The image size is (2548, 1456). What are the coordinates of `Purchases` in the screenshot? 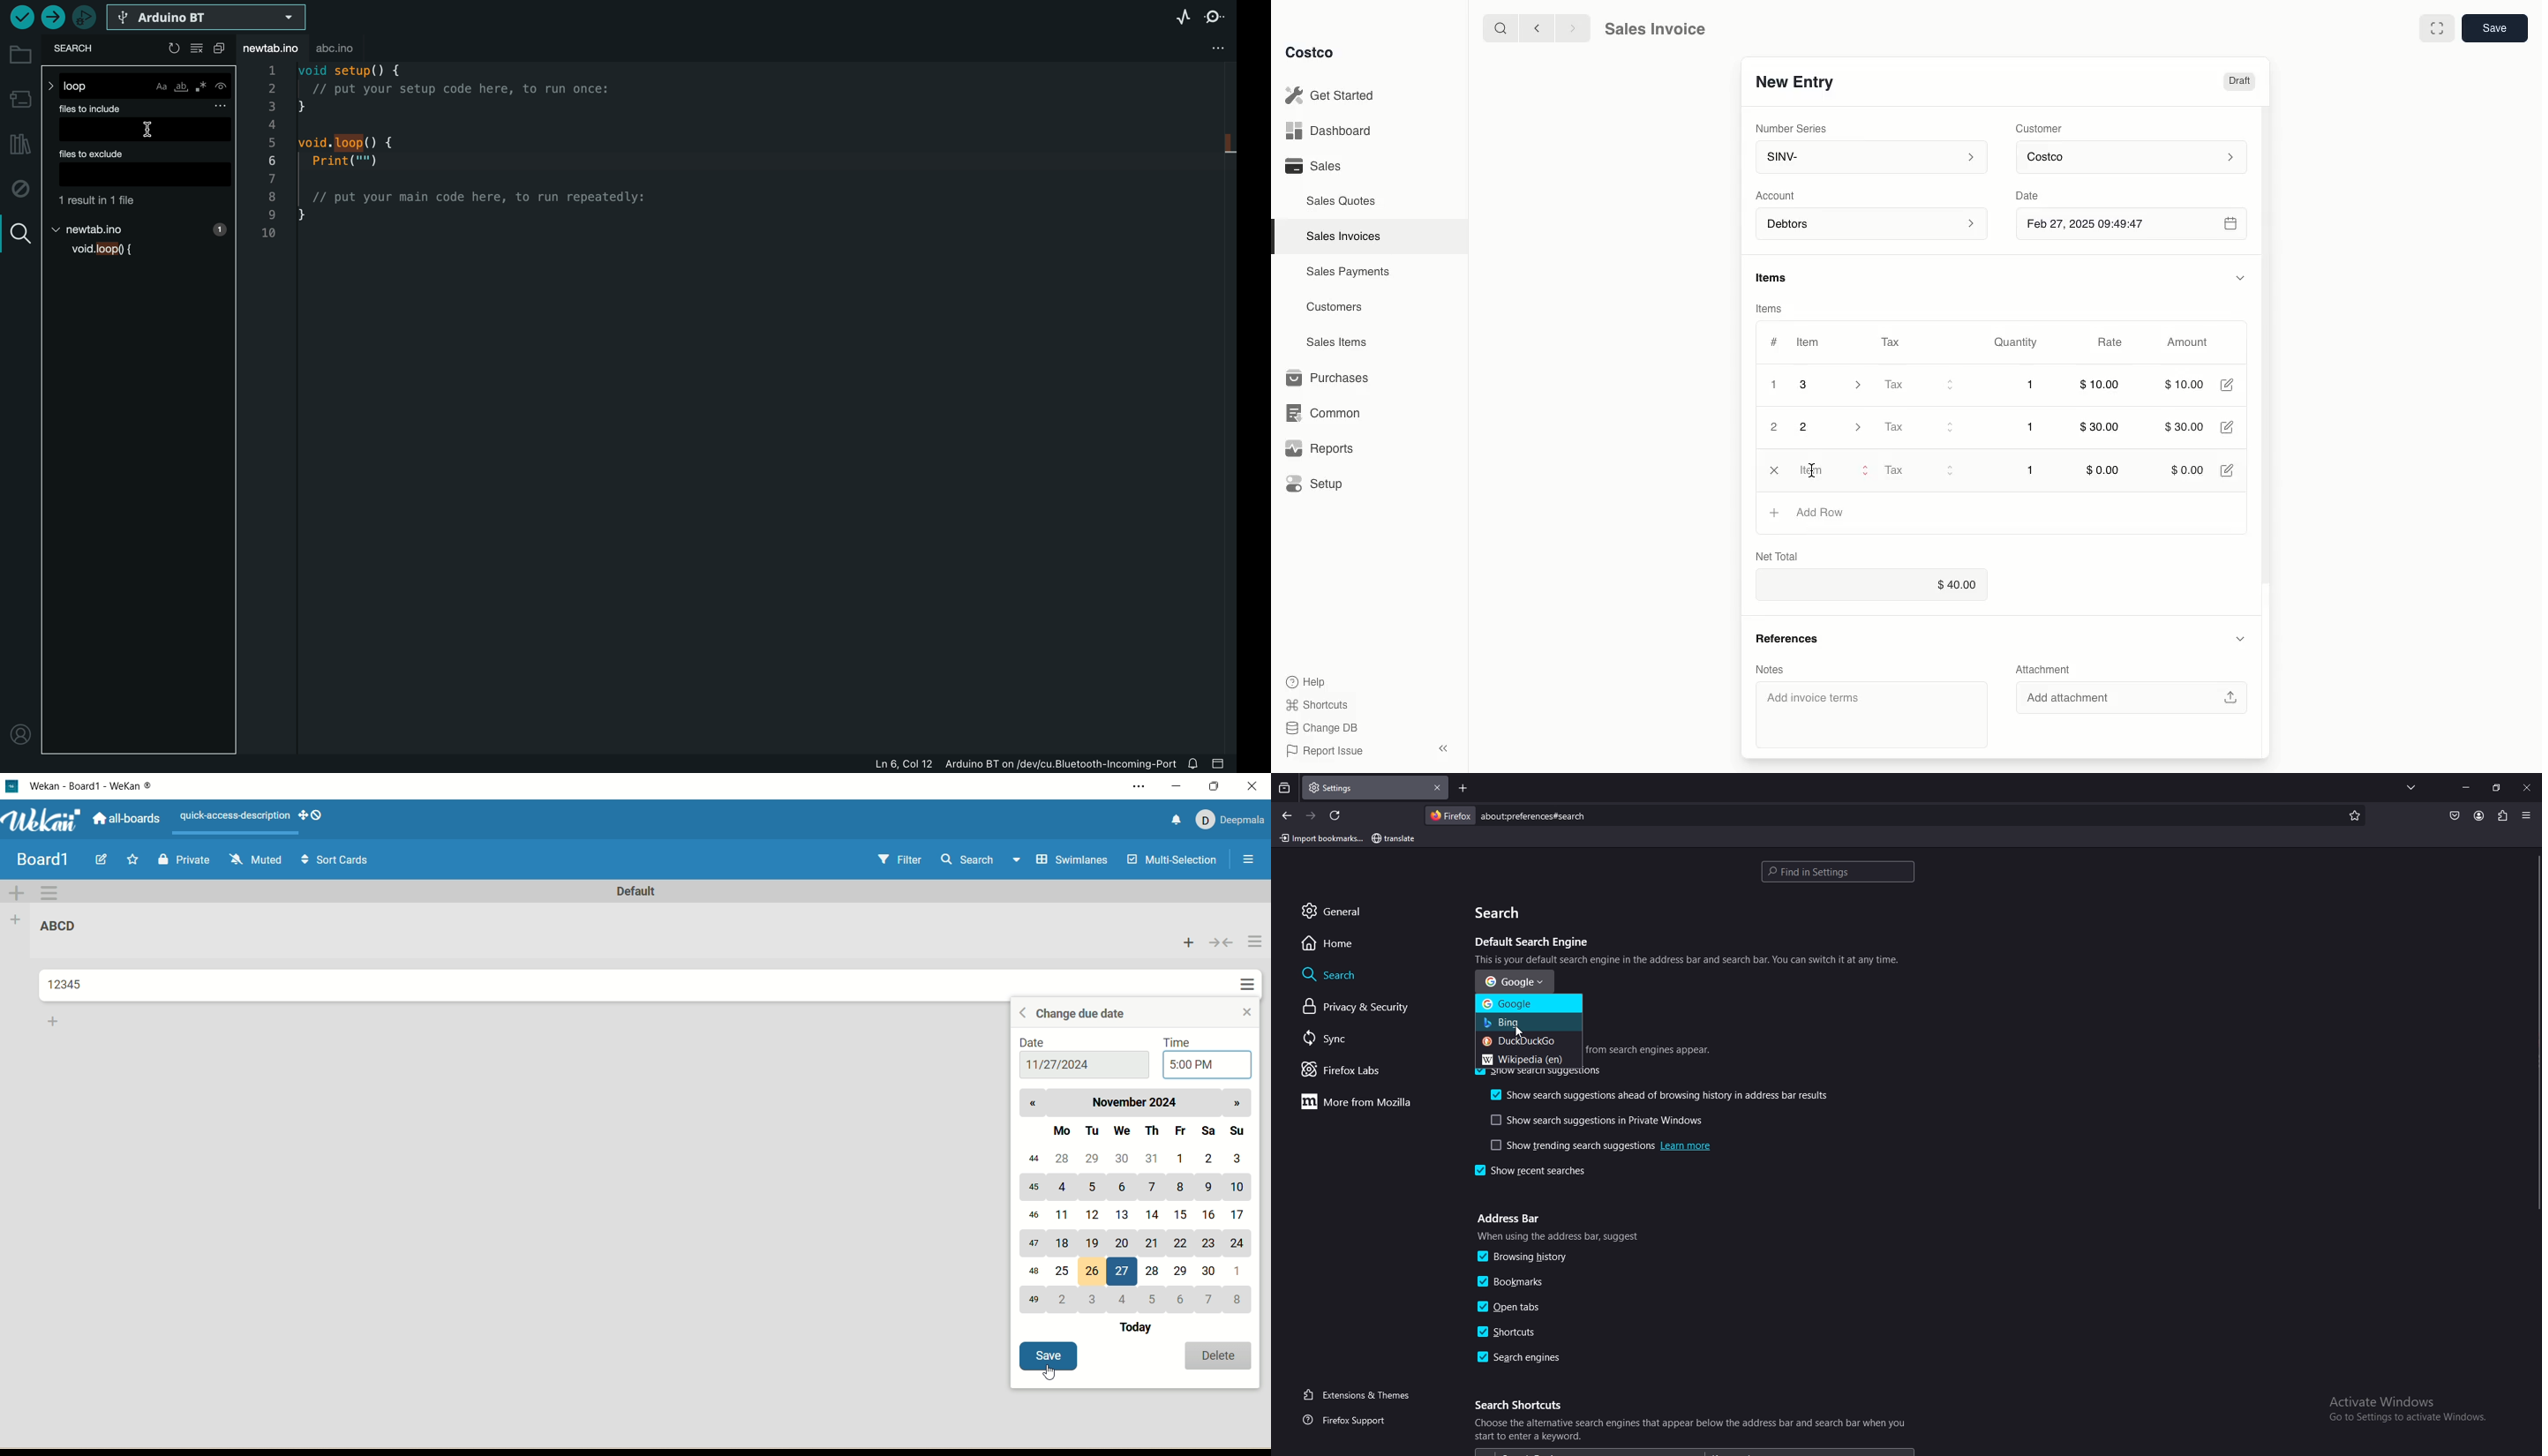 It's located at (1328, 378).